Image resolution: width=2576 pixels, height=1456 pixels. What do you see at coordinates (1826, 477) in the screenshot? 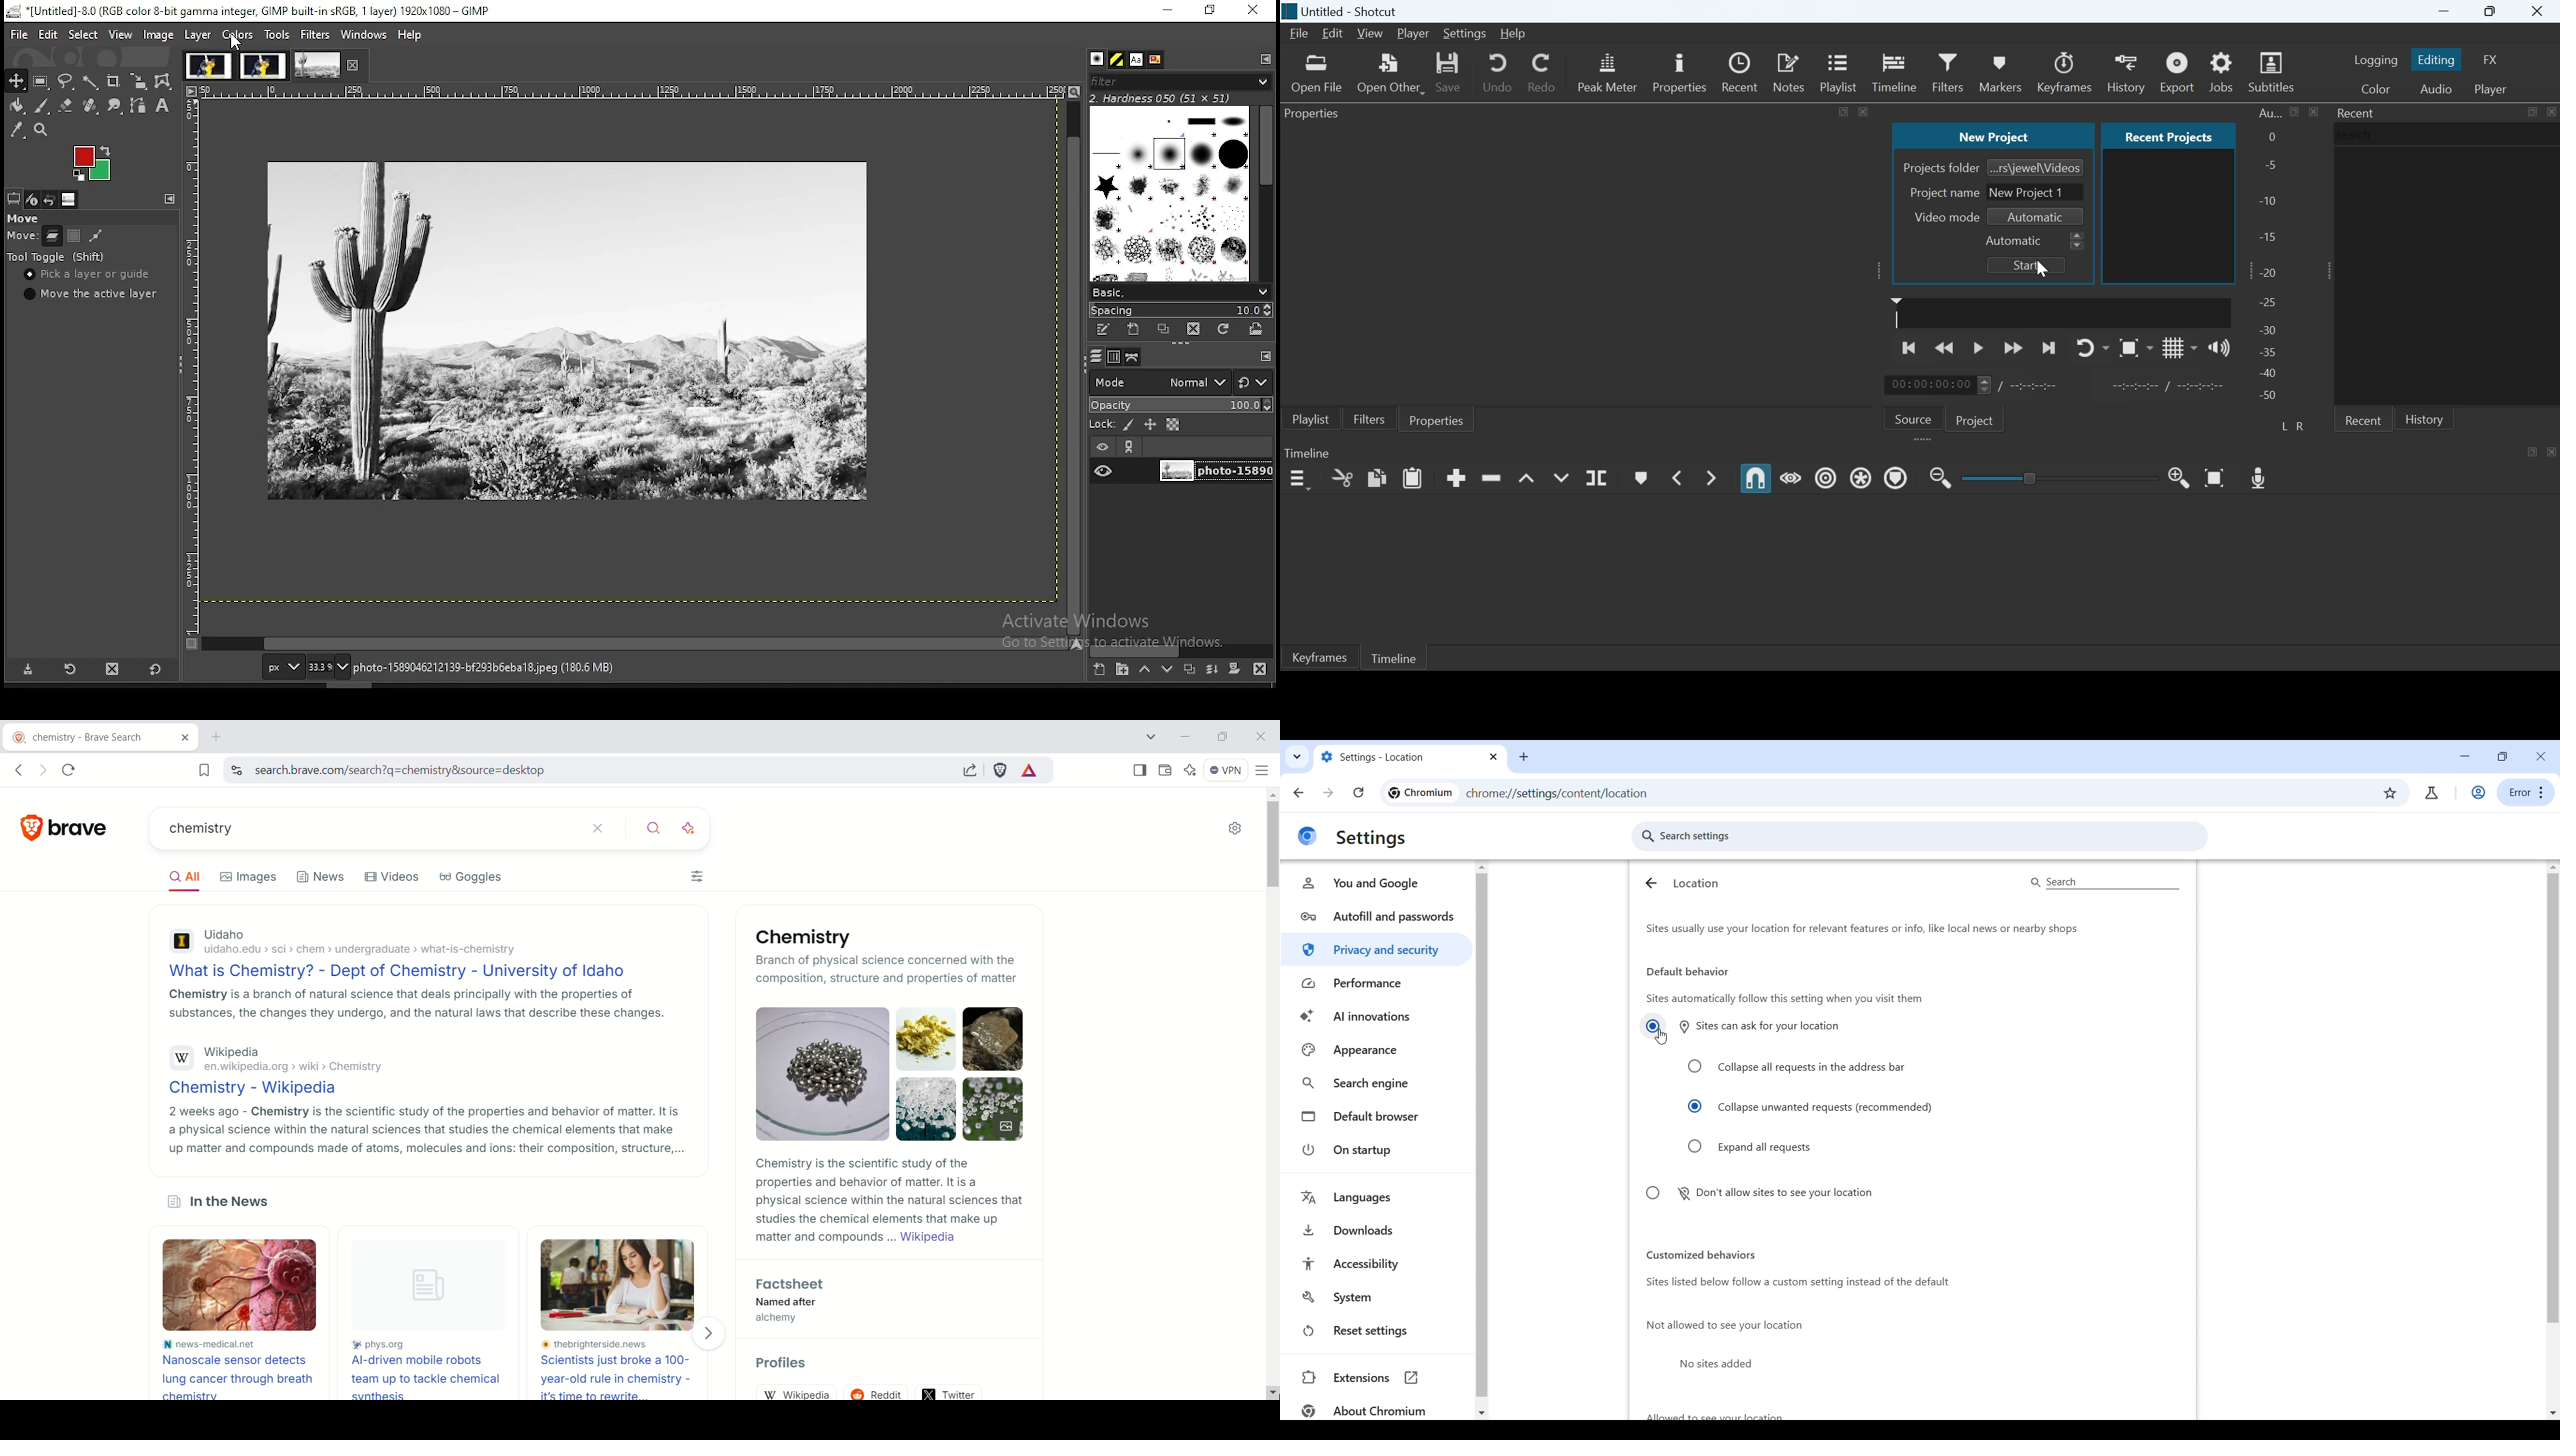
I see `Ripple` at bounding box center [1826, 477].